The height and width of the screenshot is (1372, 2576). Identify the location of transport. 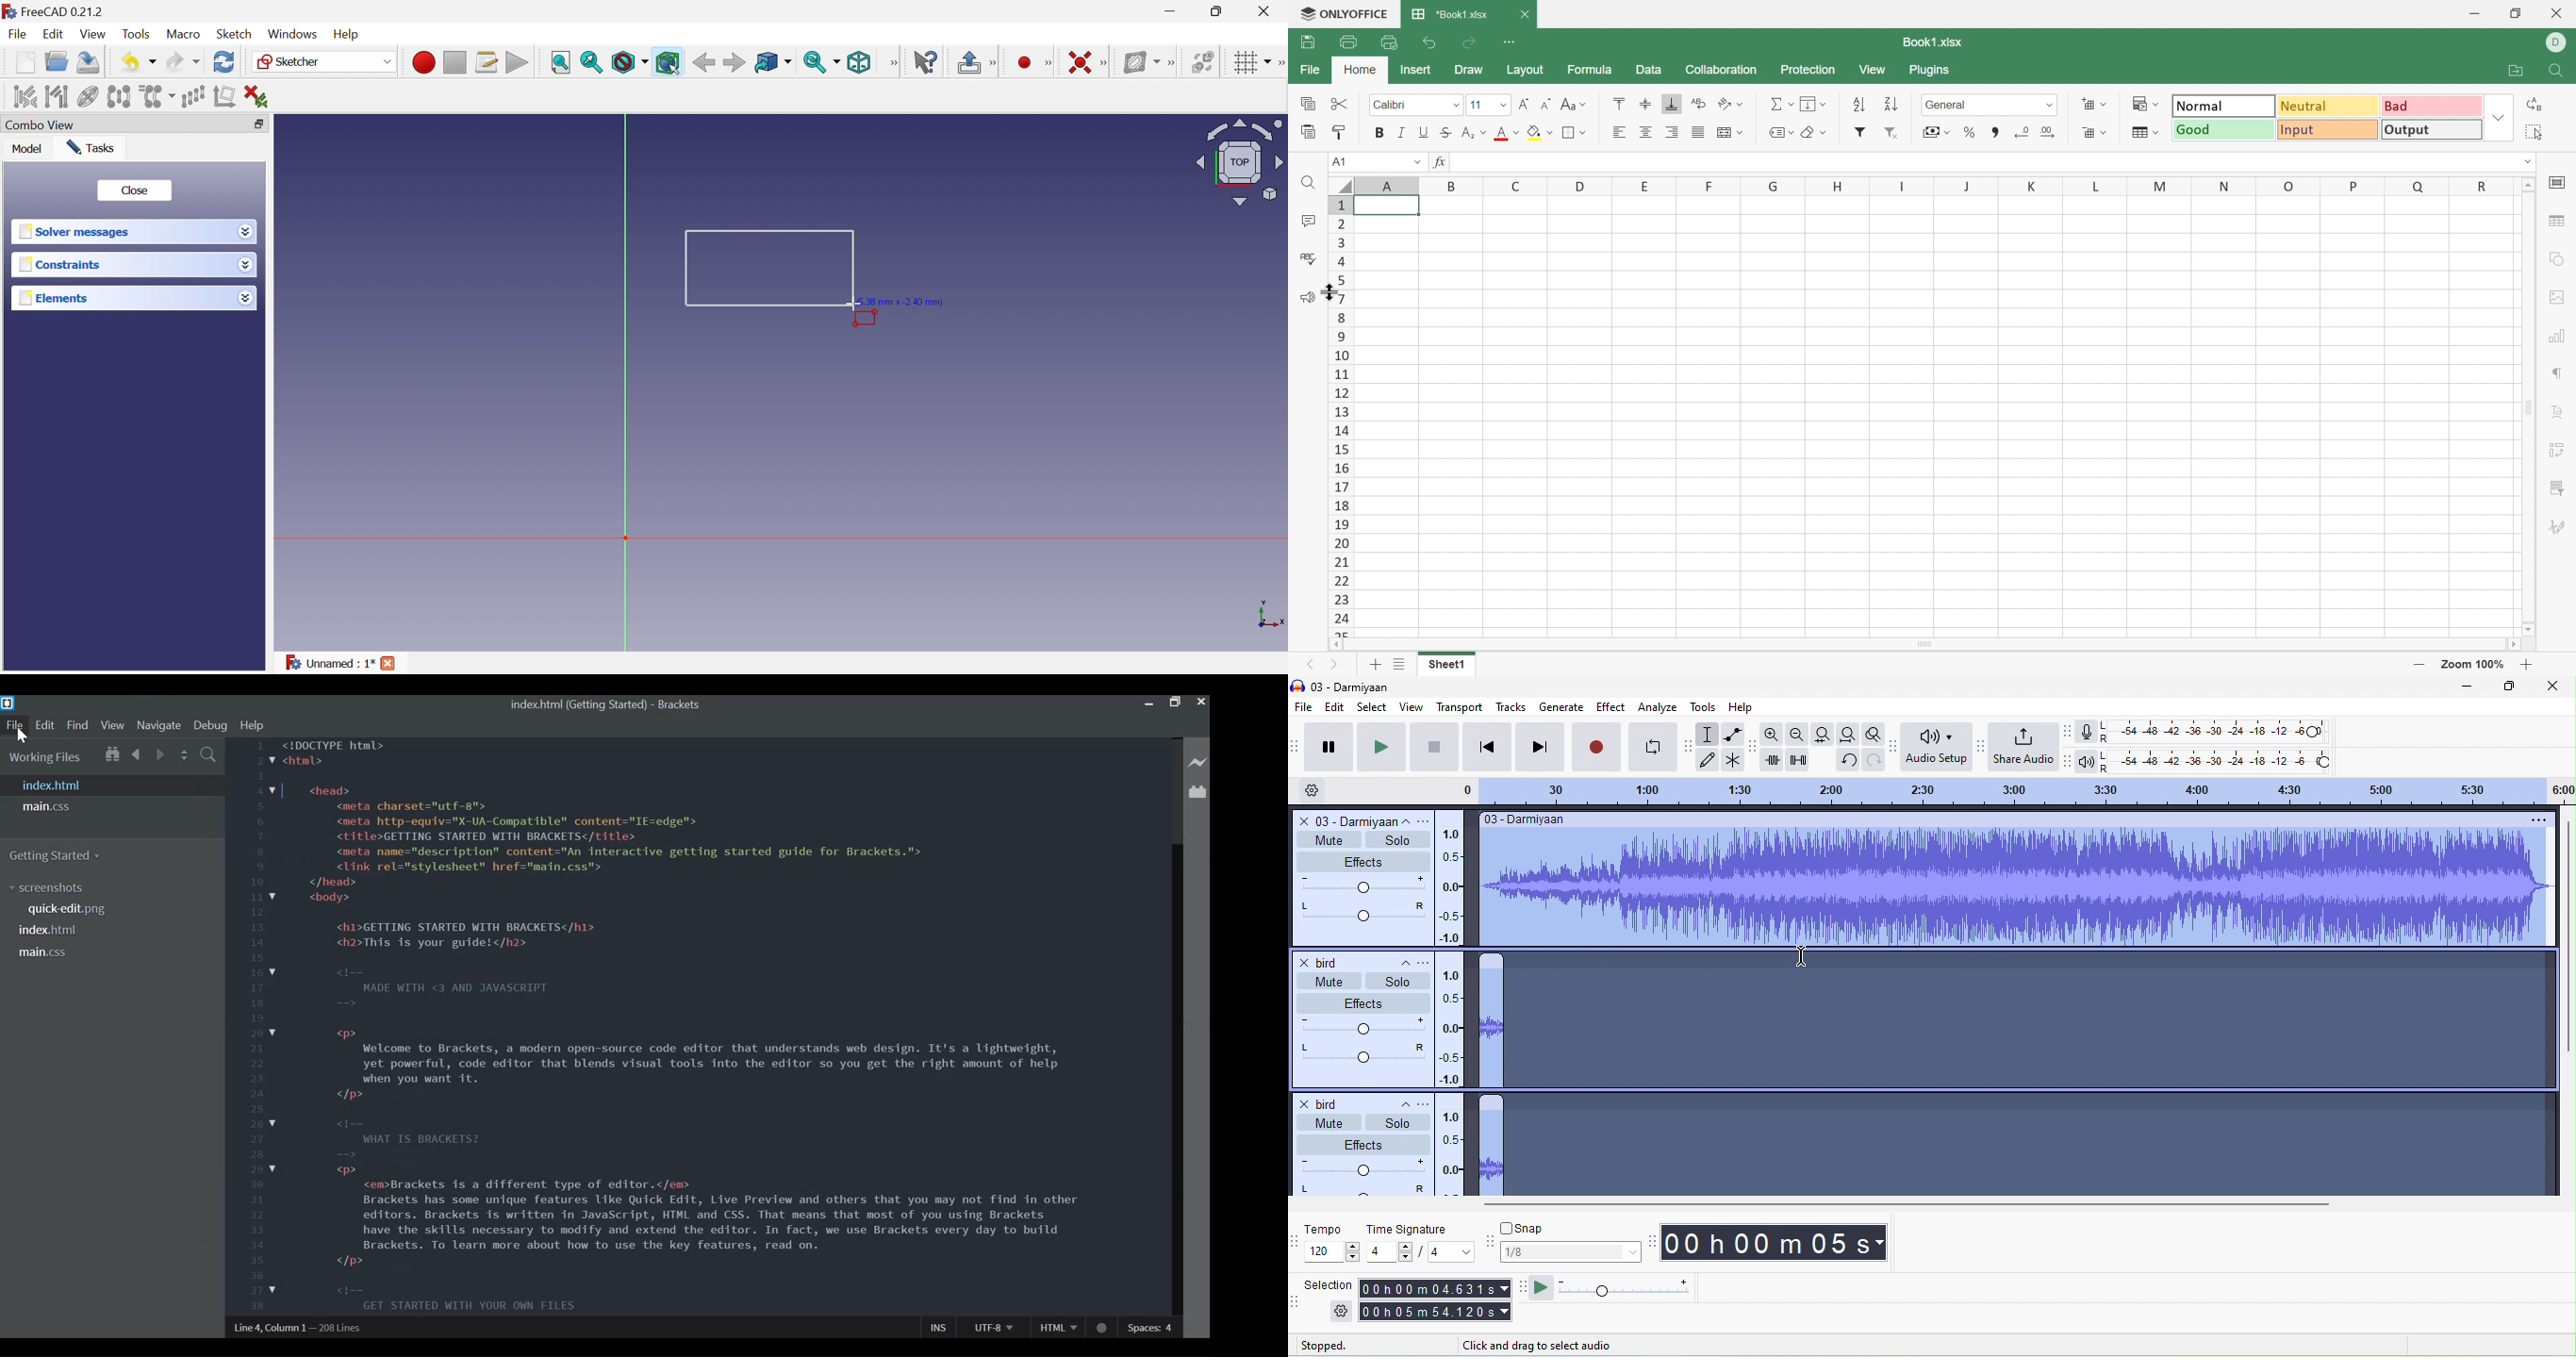
(1456, 708).